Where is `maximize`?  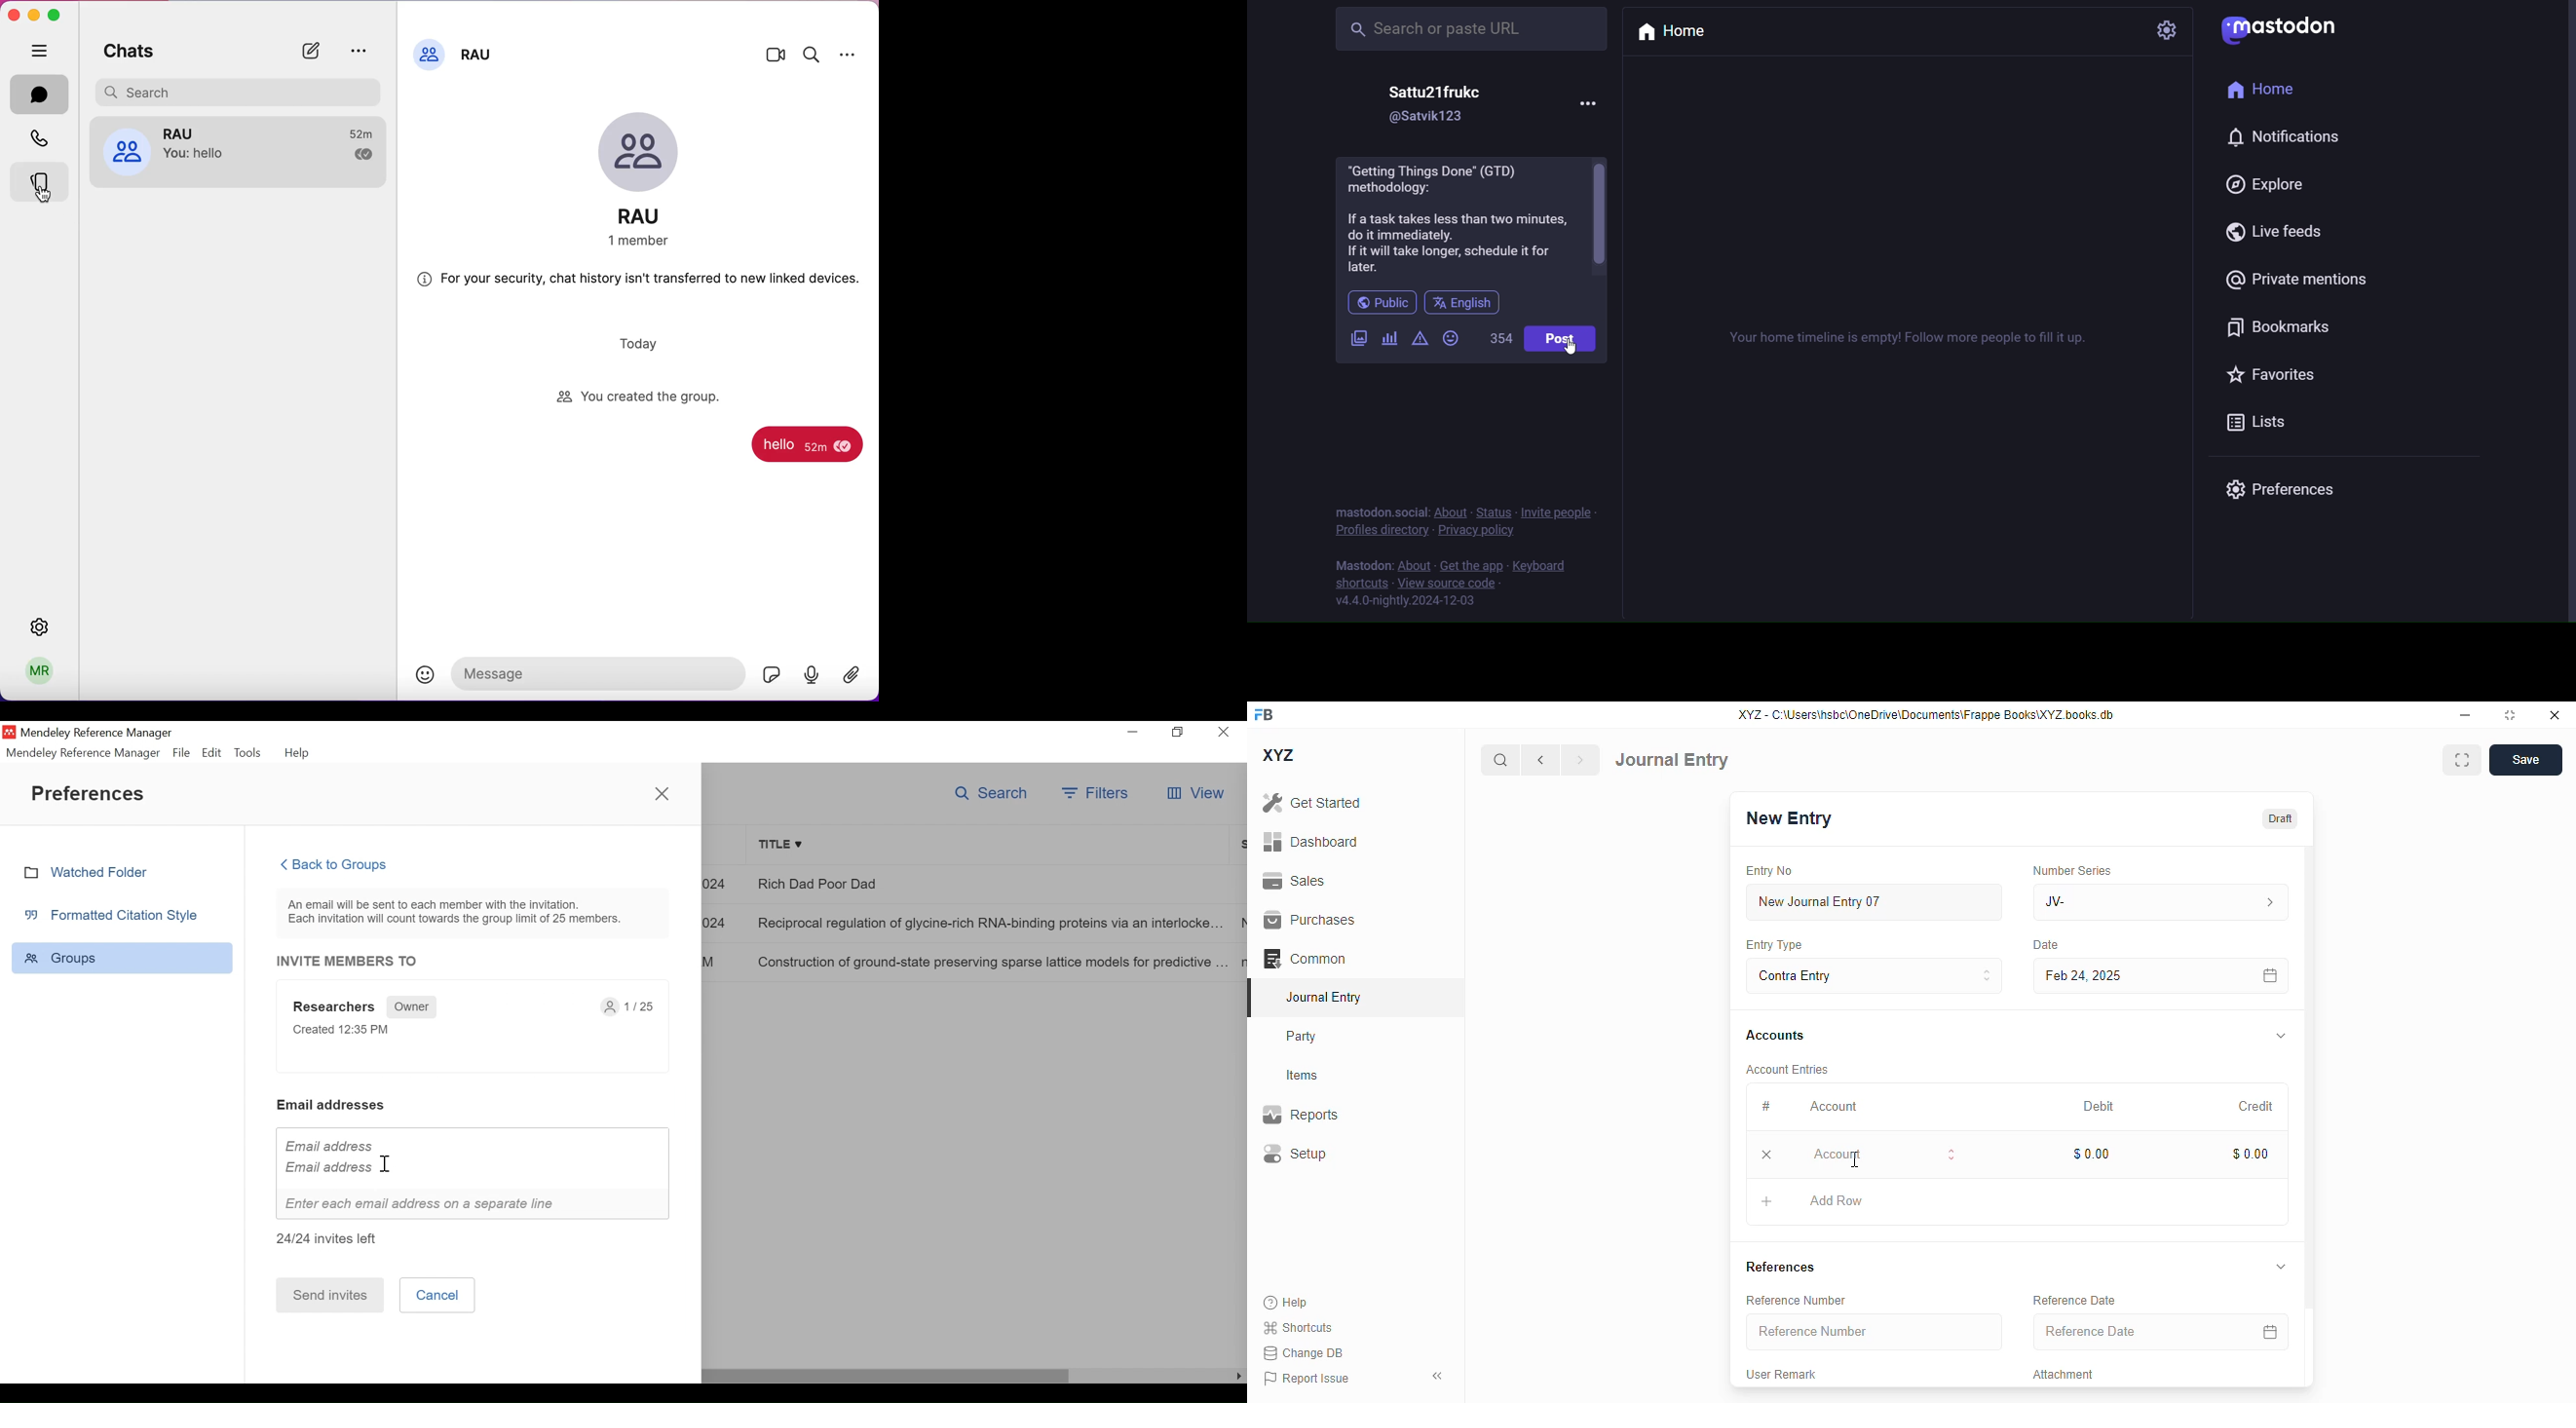 maximize is located at coordinates (57, 14).